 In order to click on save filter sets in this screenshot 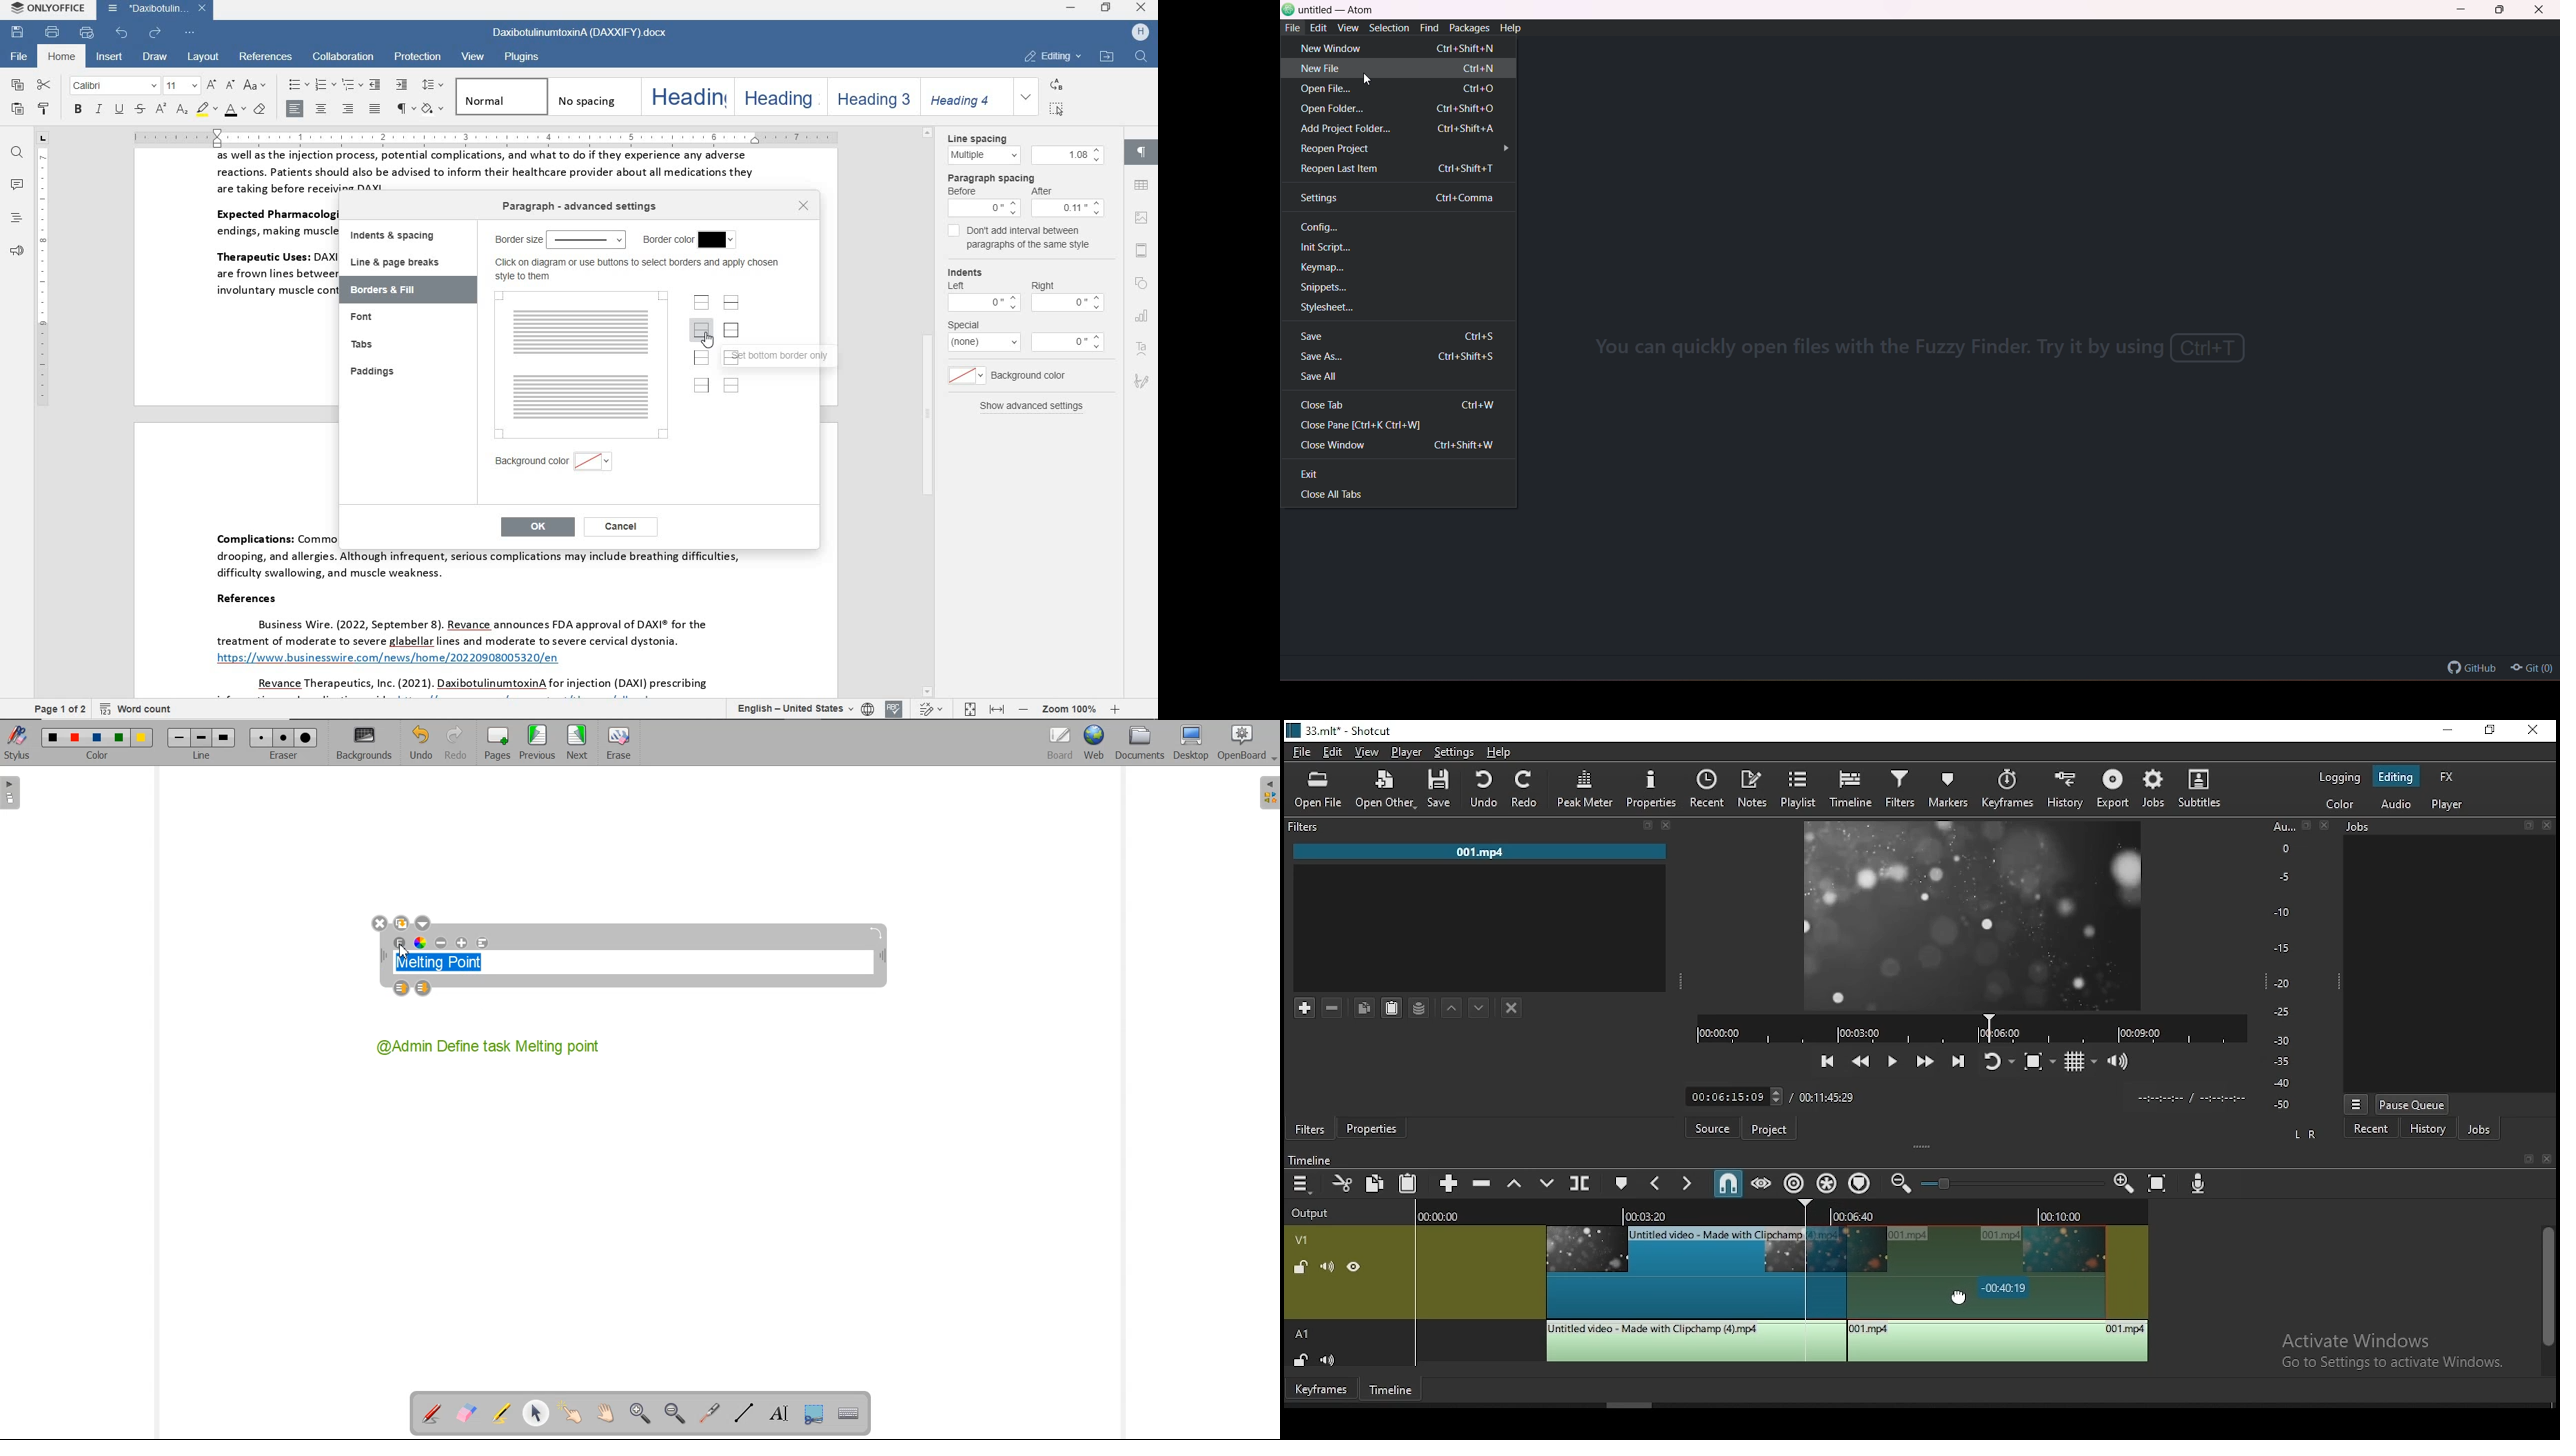, I will do `click(1423, 1010)`.